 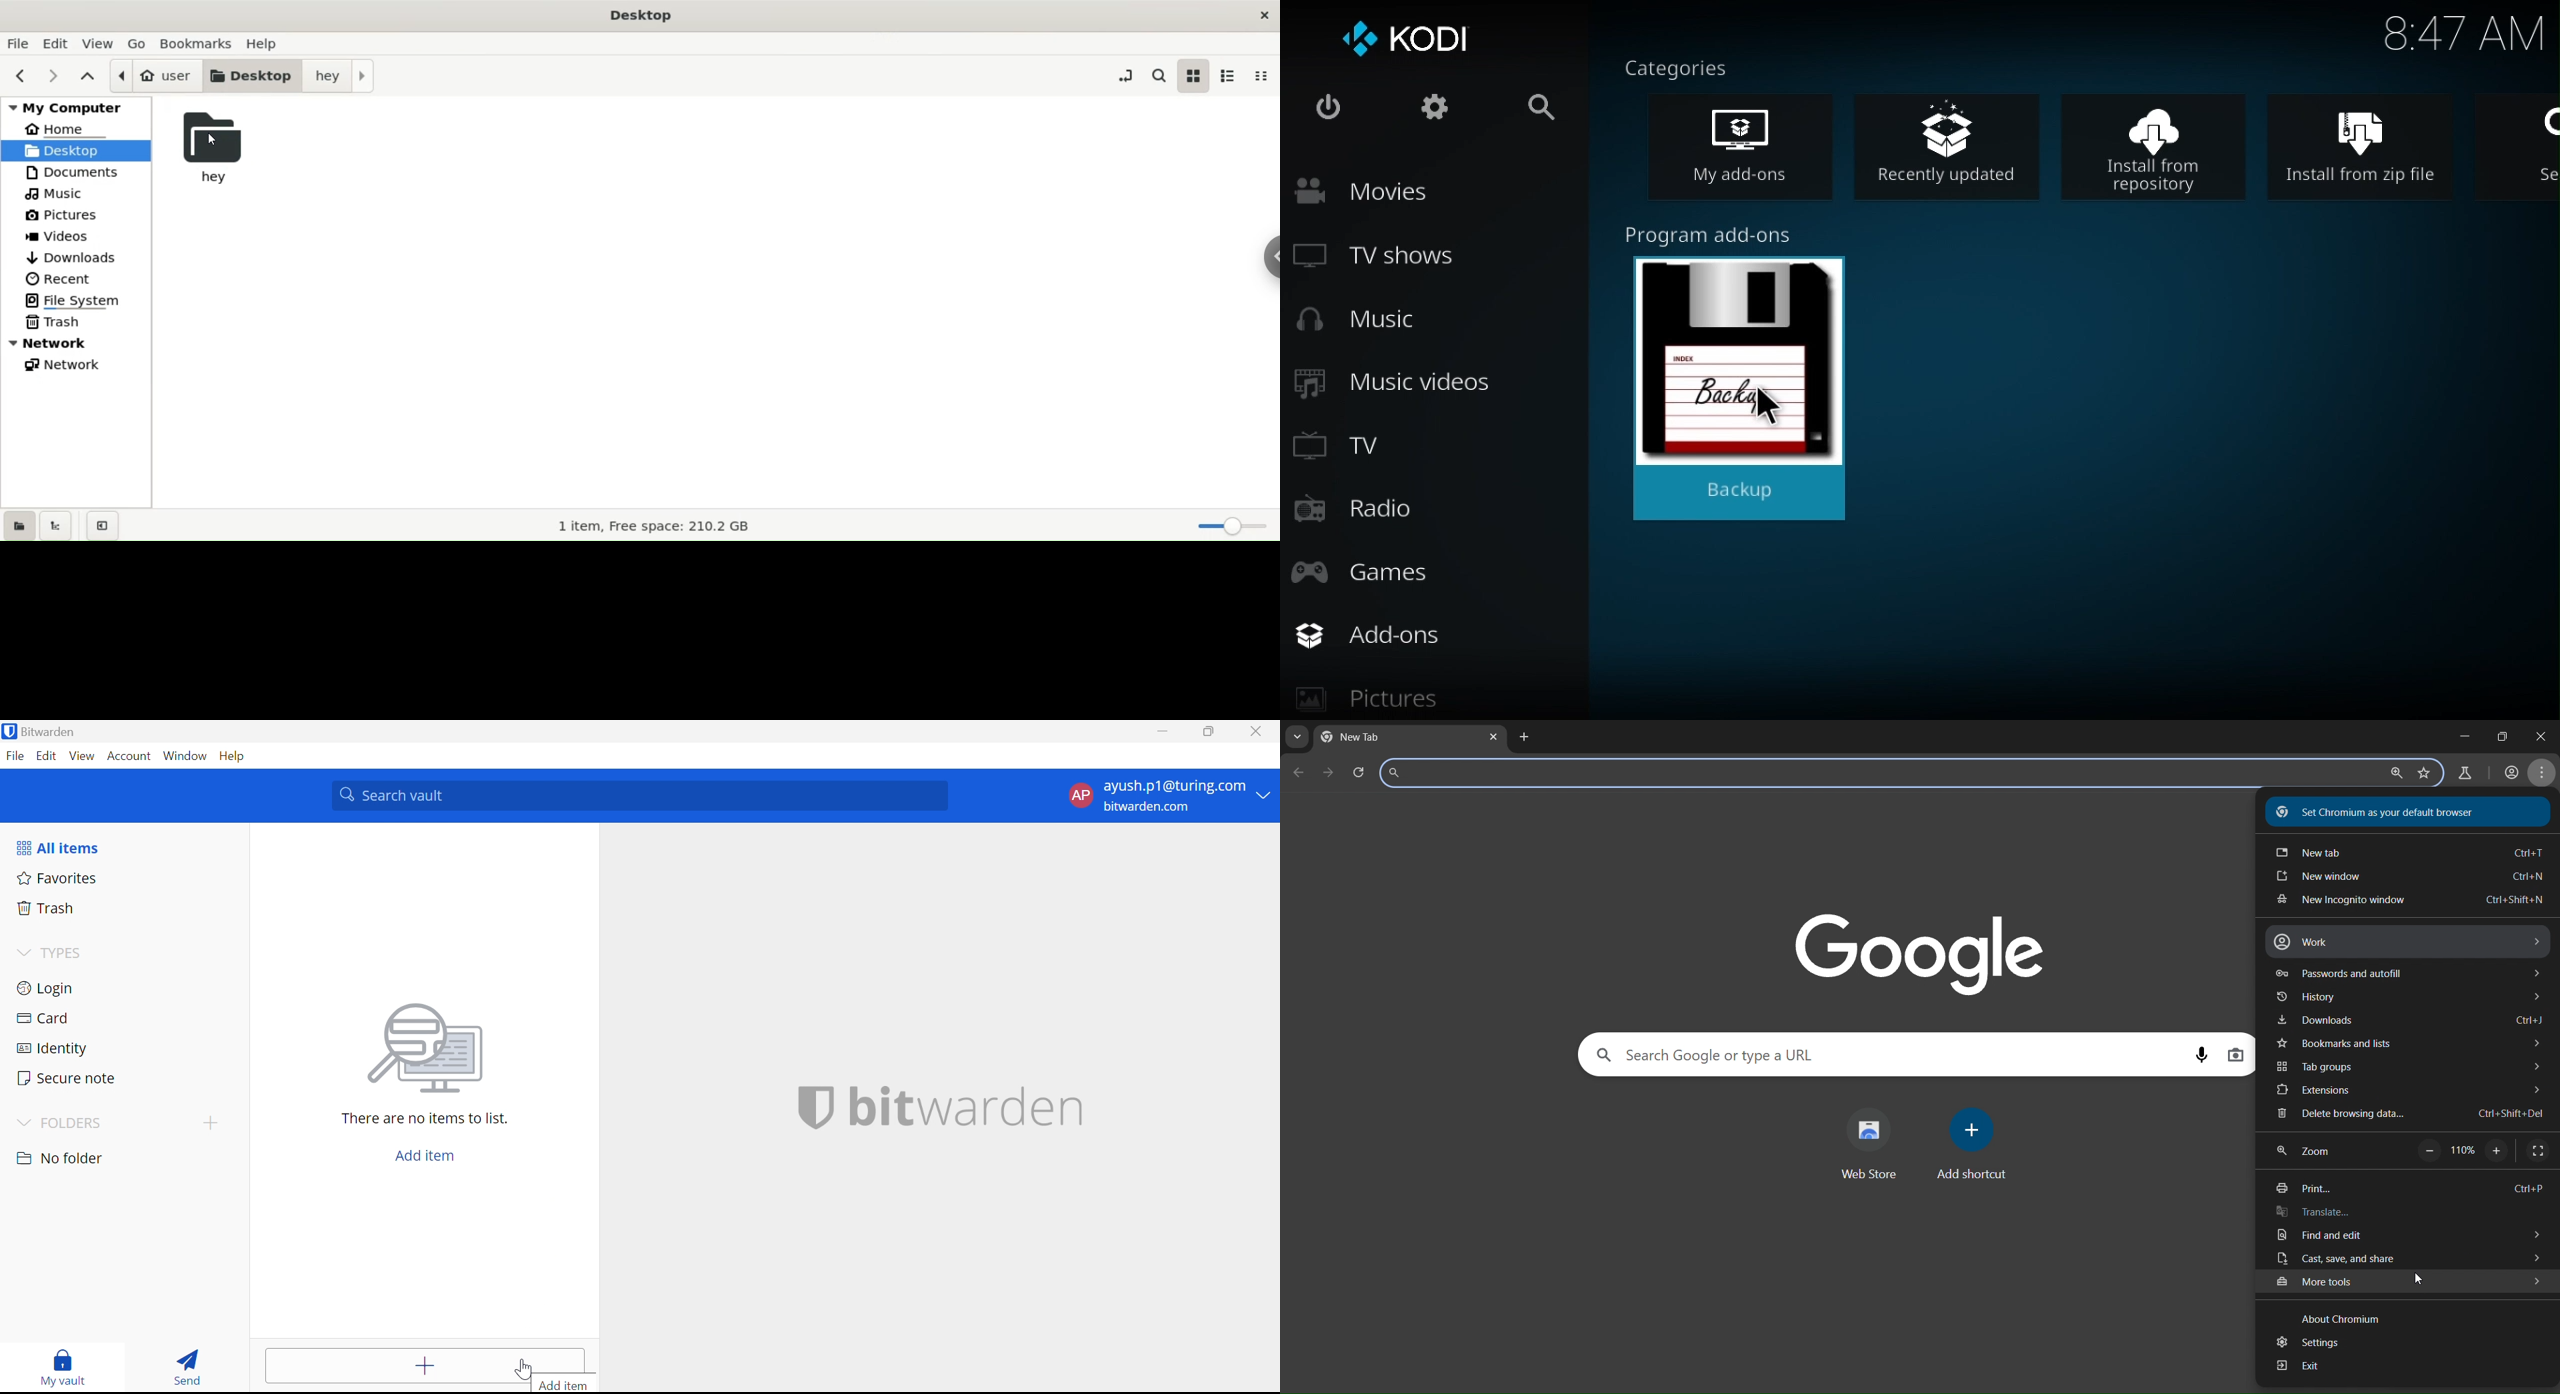 I want to click on Settings, so click(x=1426, y=112).